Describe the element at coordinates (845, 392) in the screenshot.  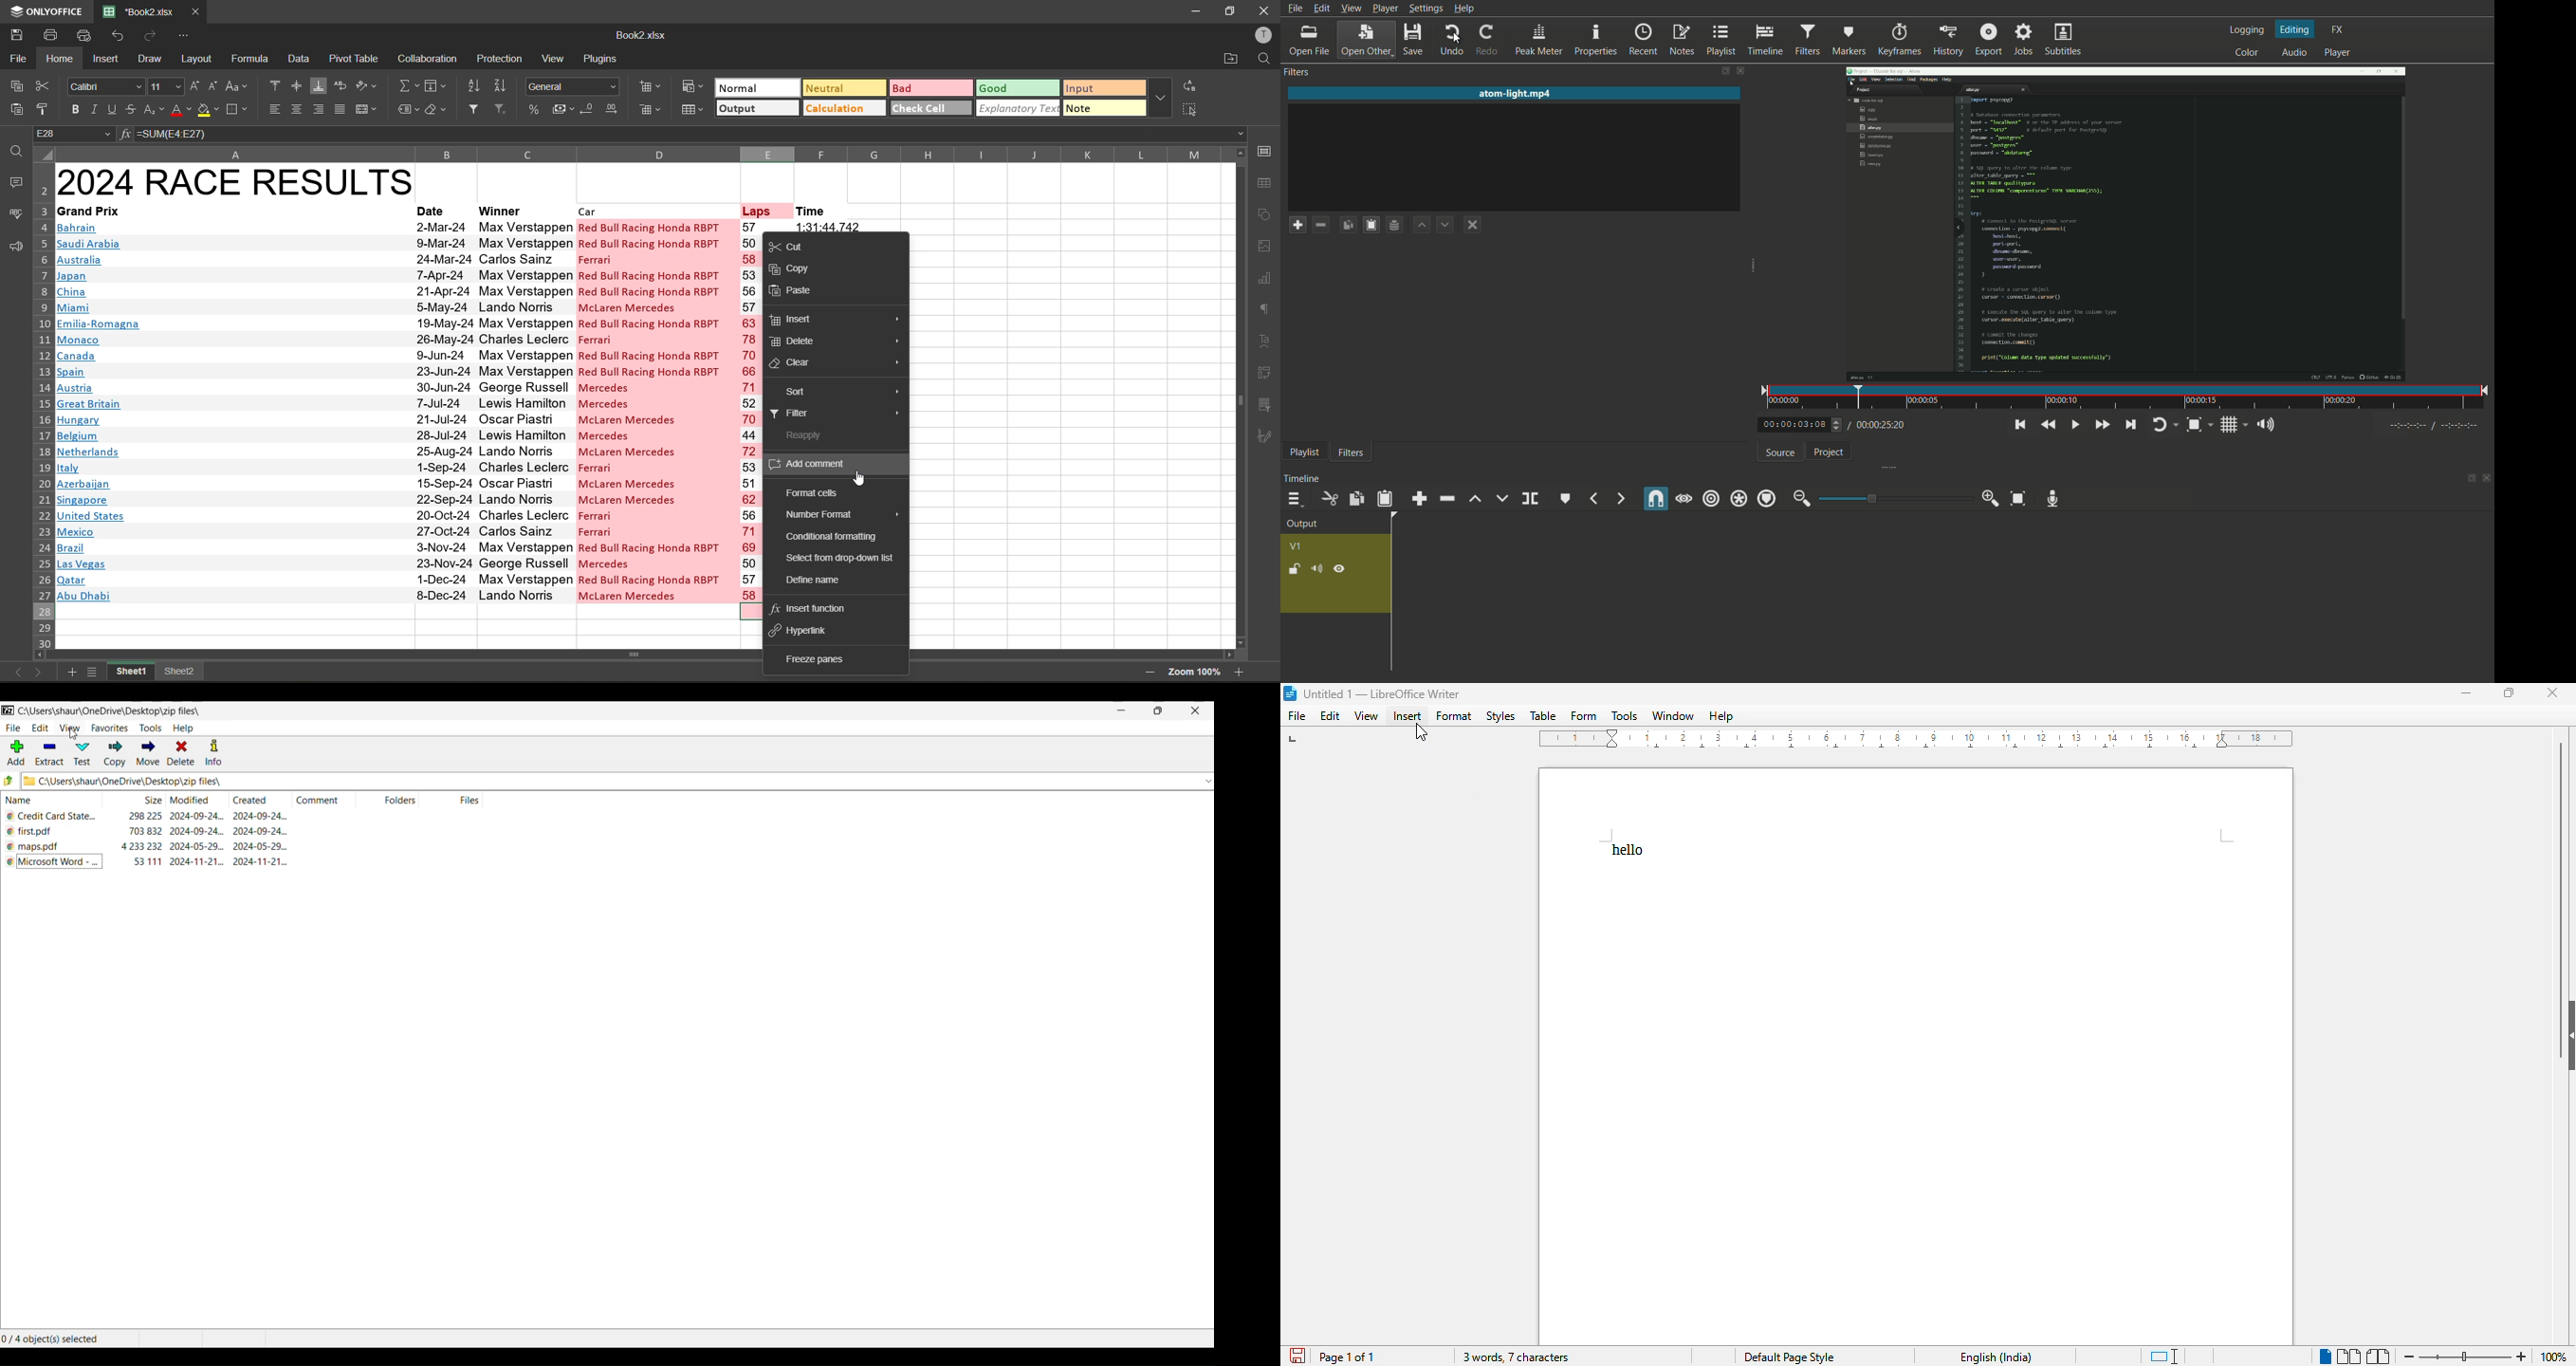
I see `sort` at that location.